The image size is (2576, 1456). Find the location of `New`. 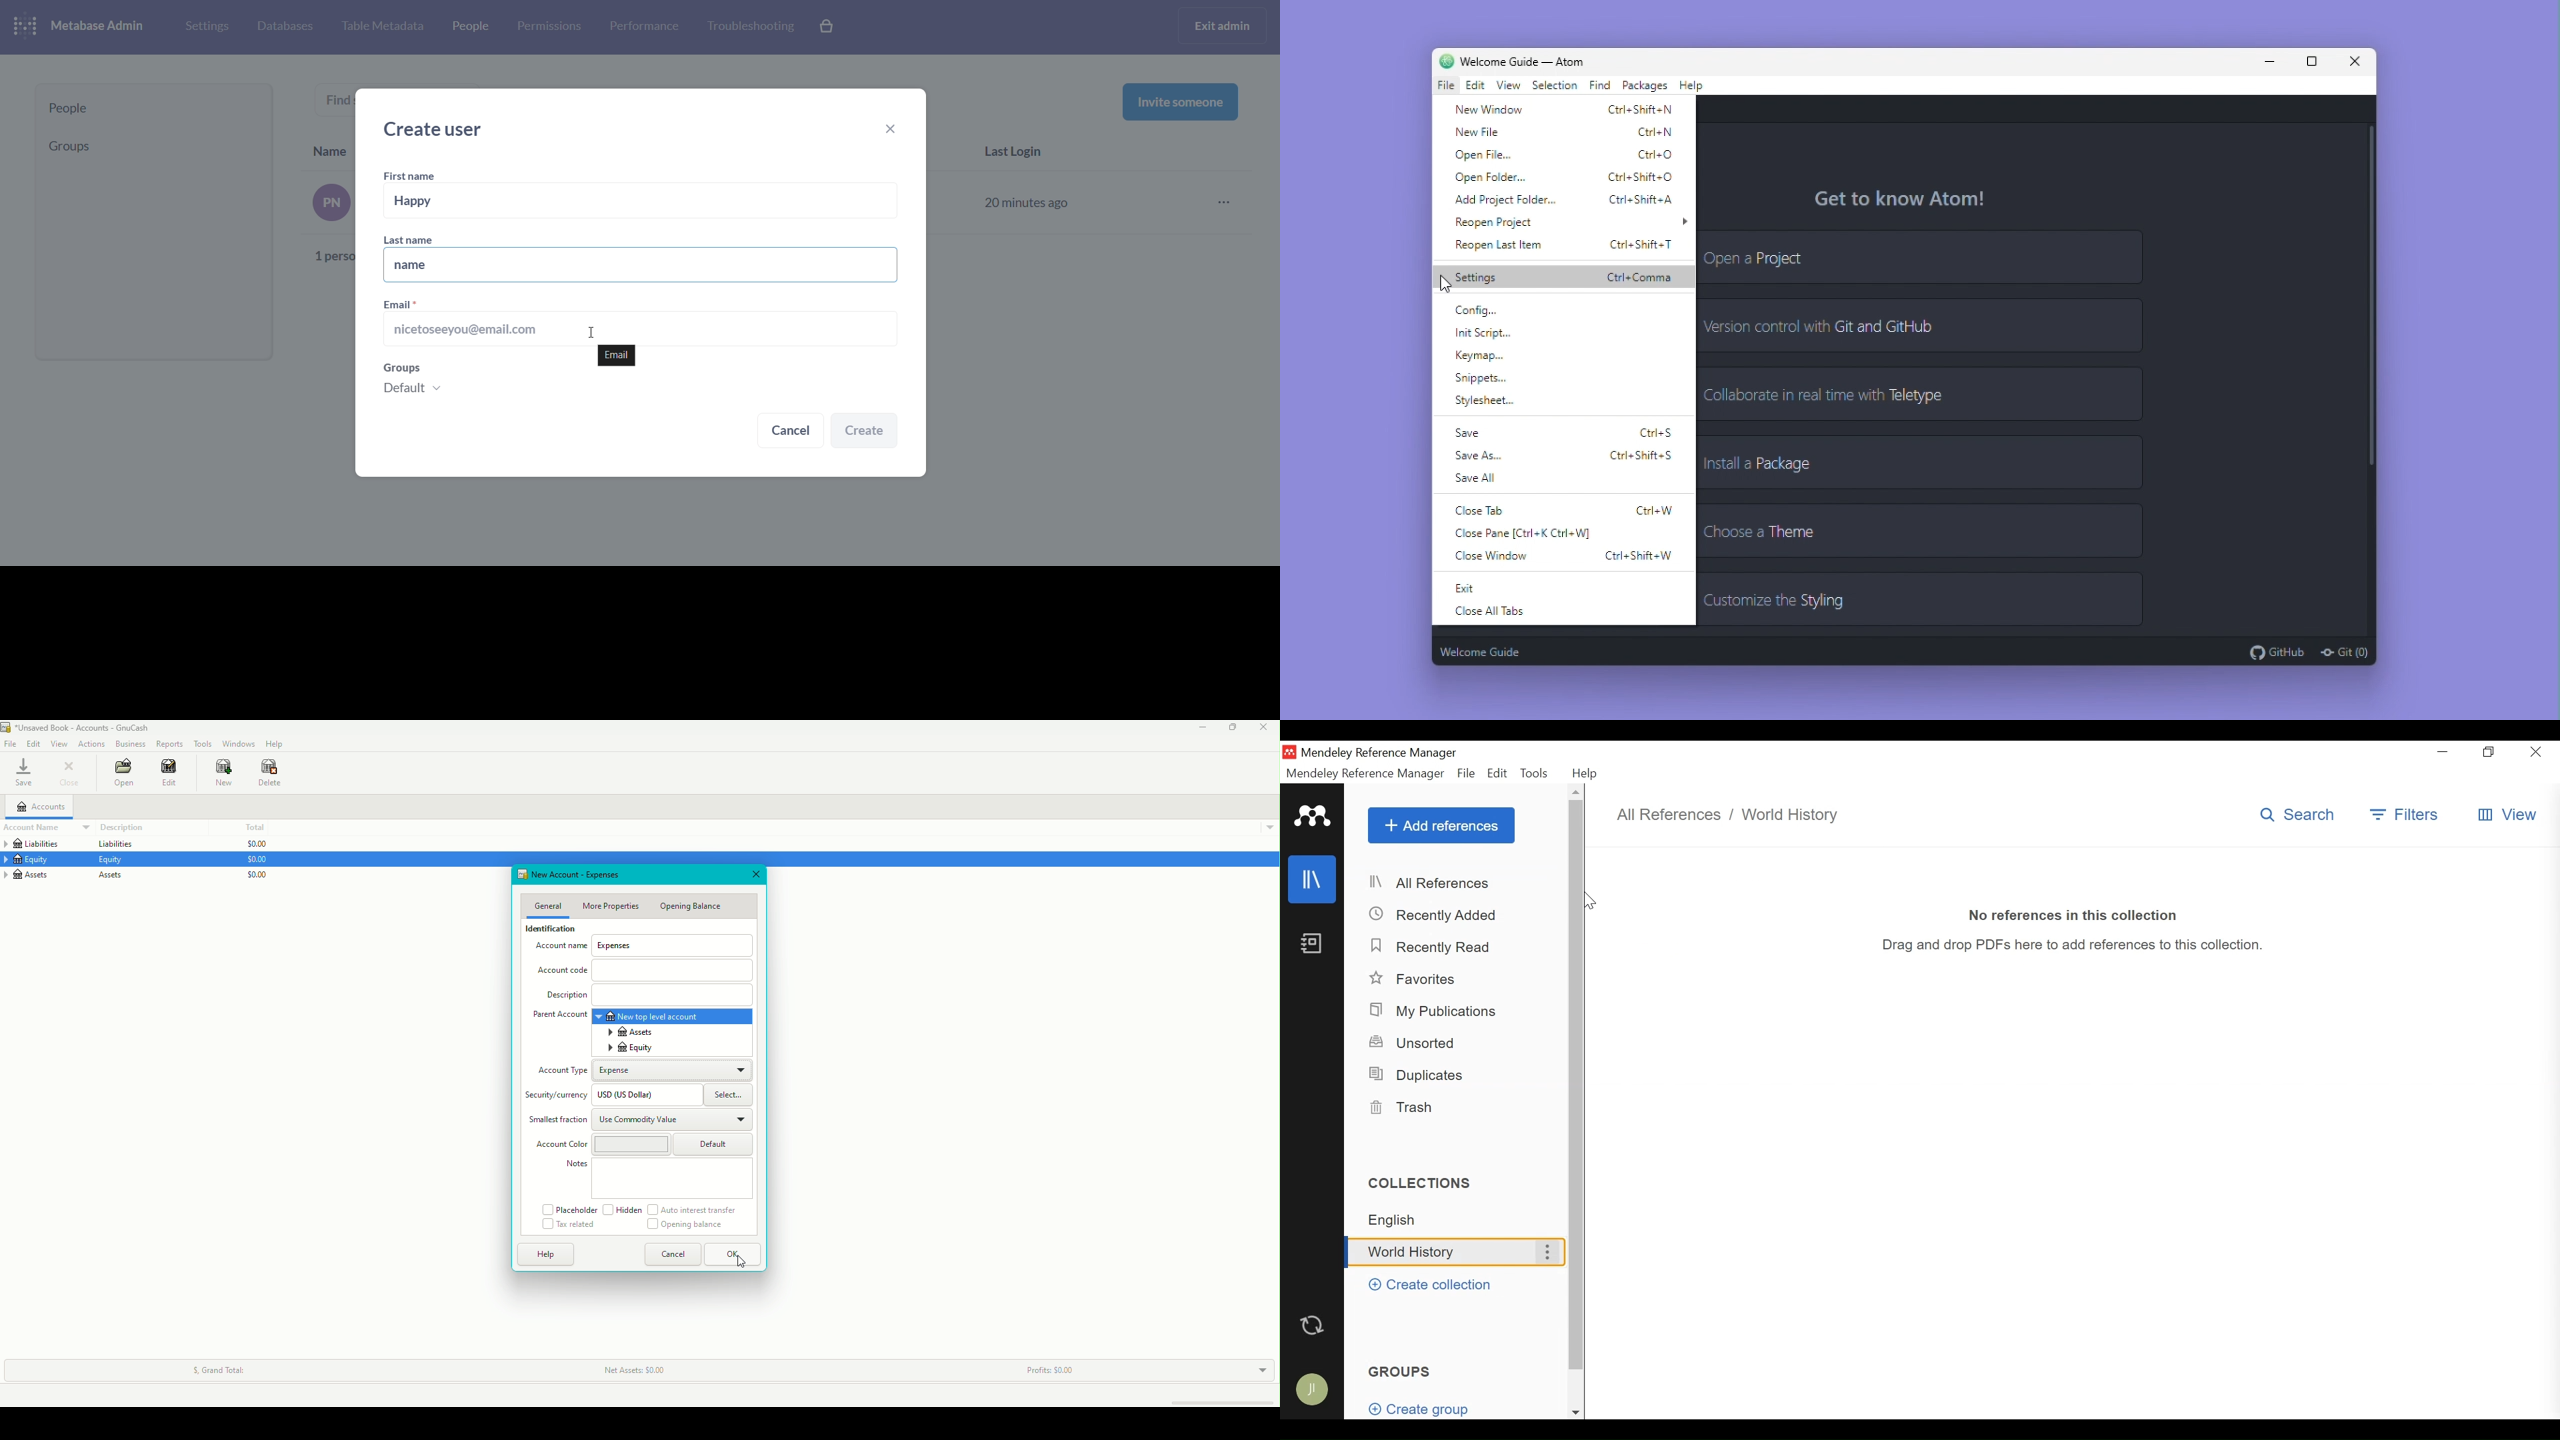

New is located at coordinates (221, 773).